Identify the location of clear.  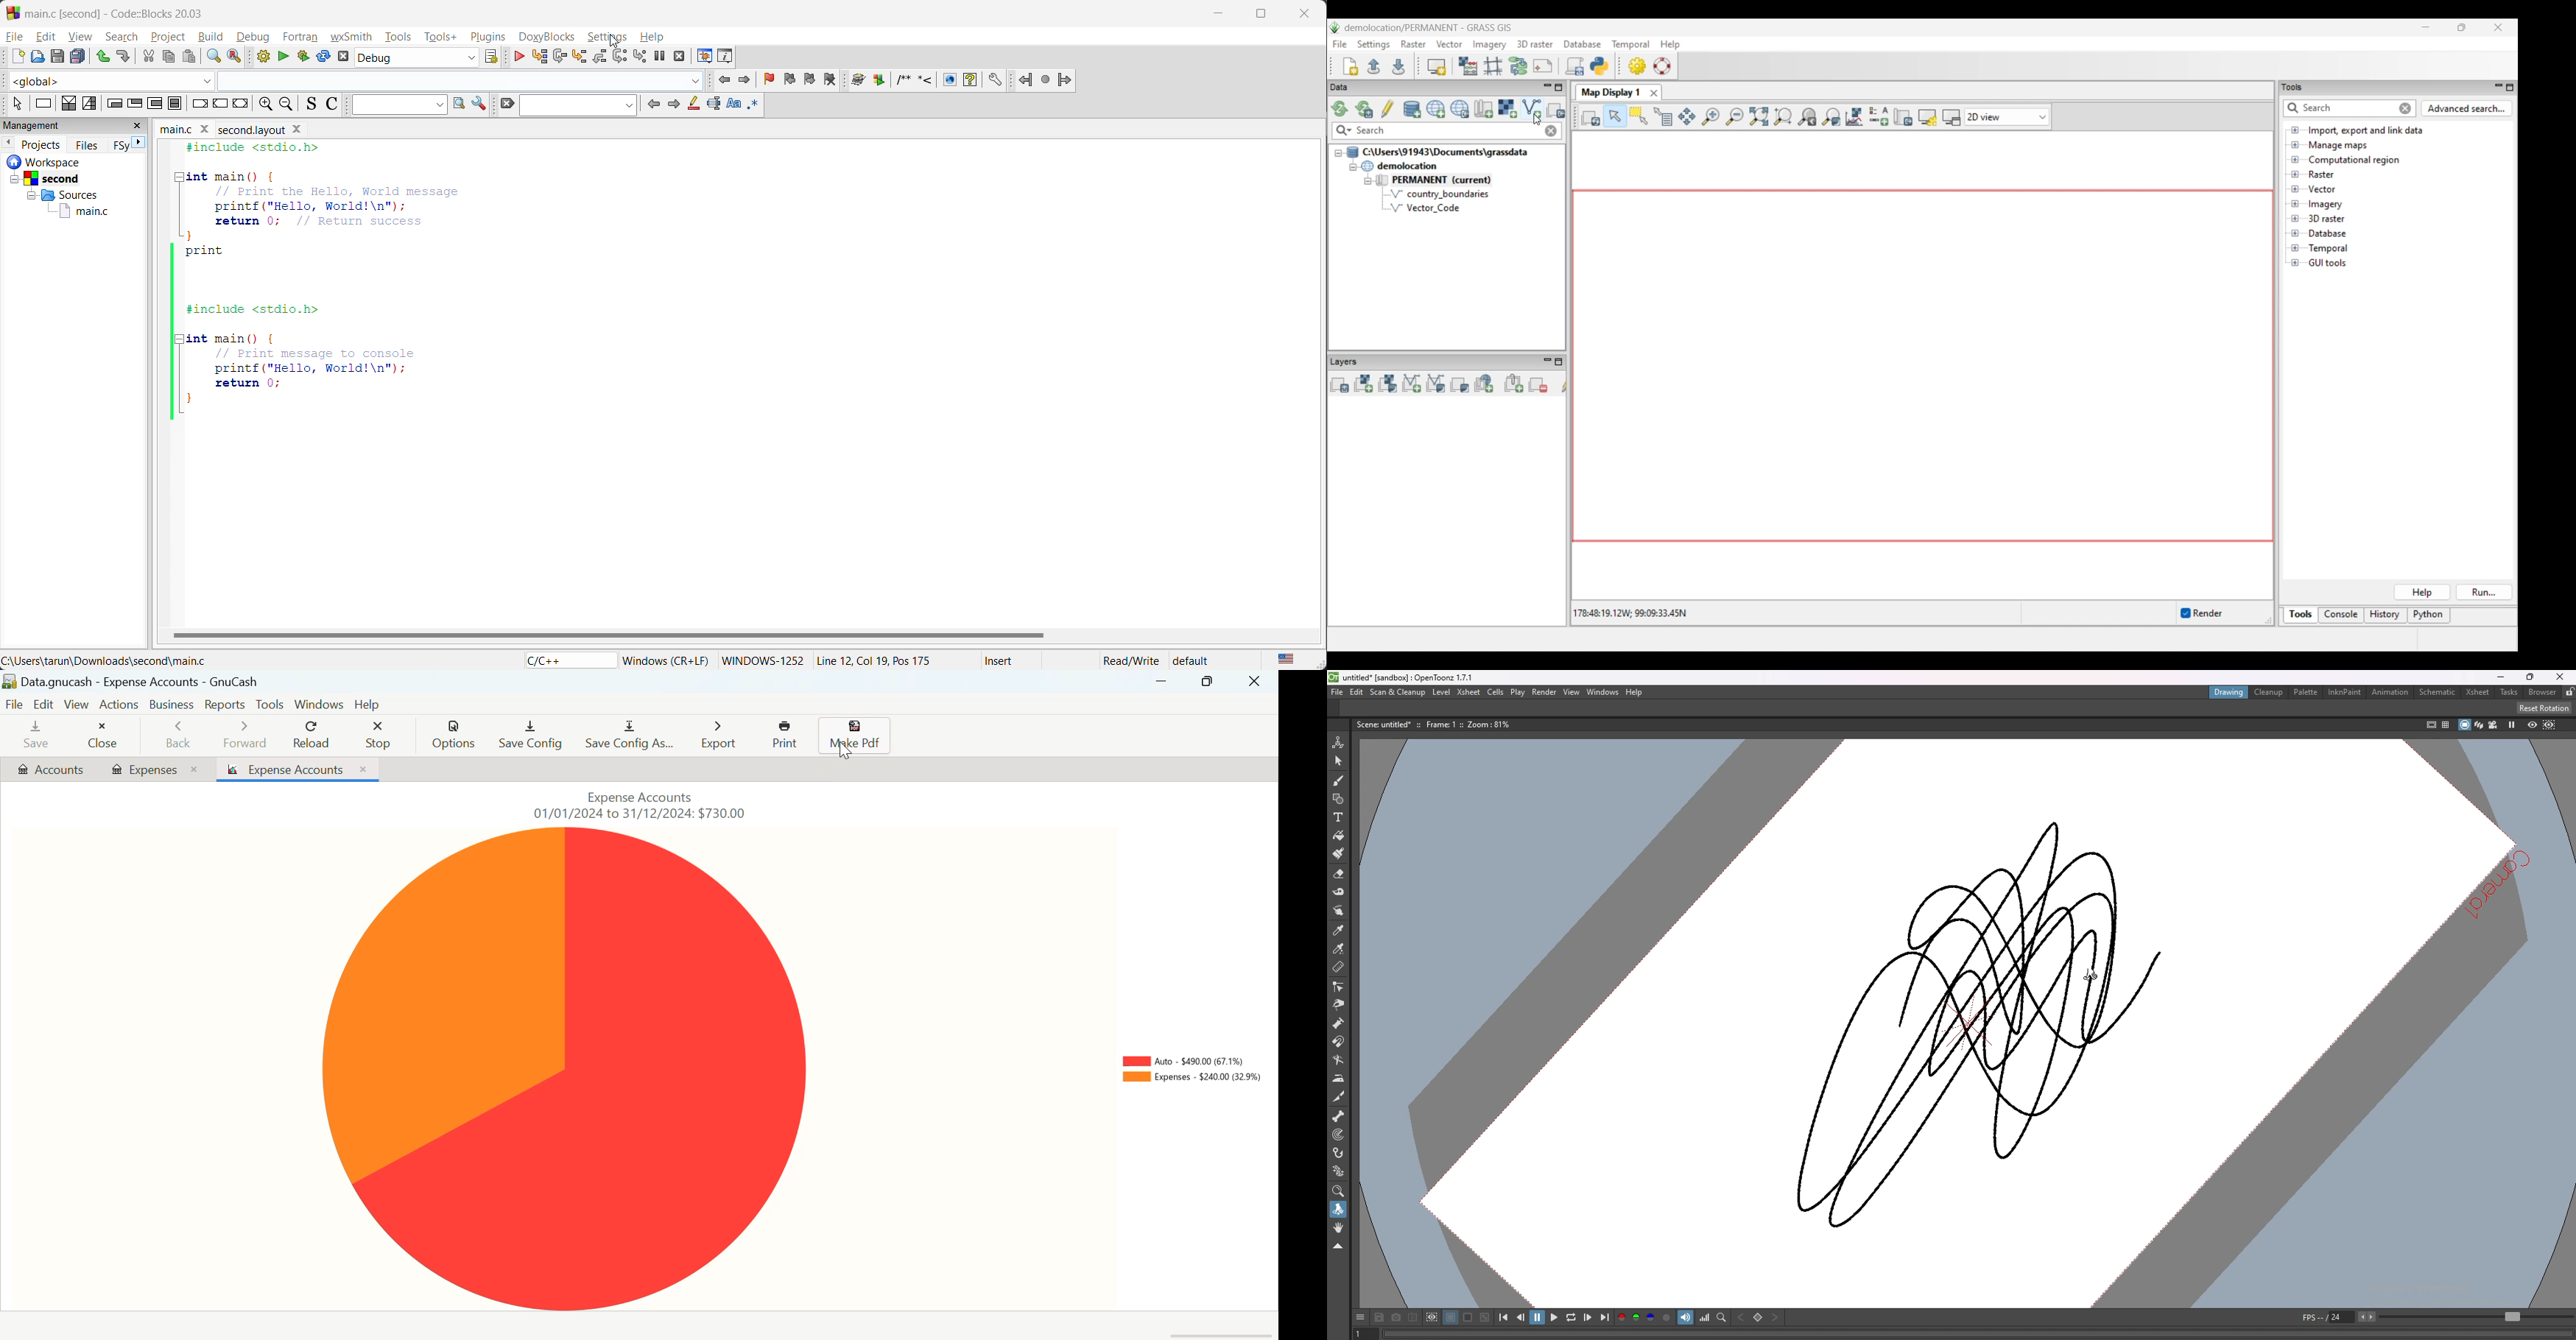
(507, 105).